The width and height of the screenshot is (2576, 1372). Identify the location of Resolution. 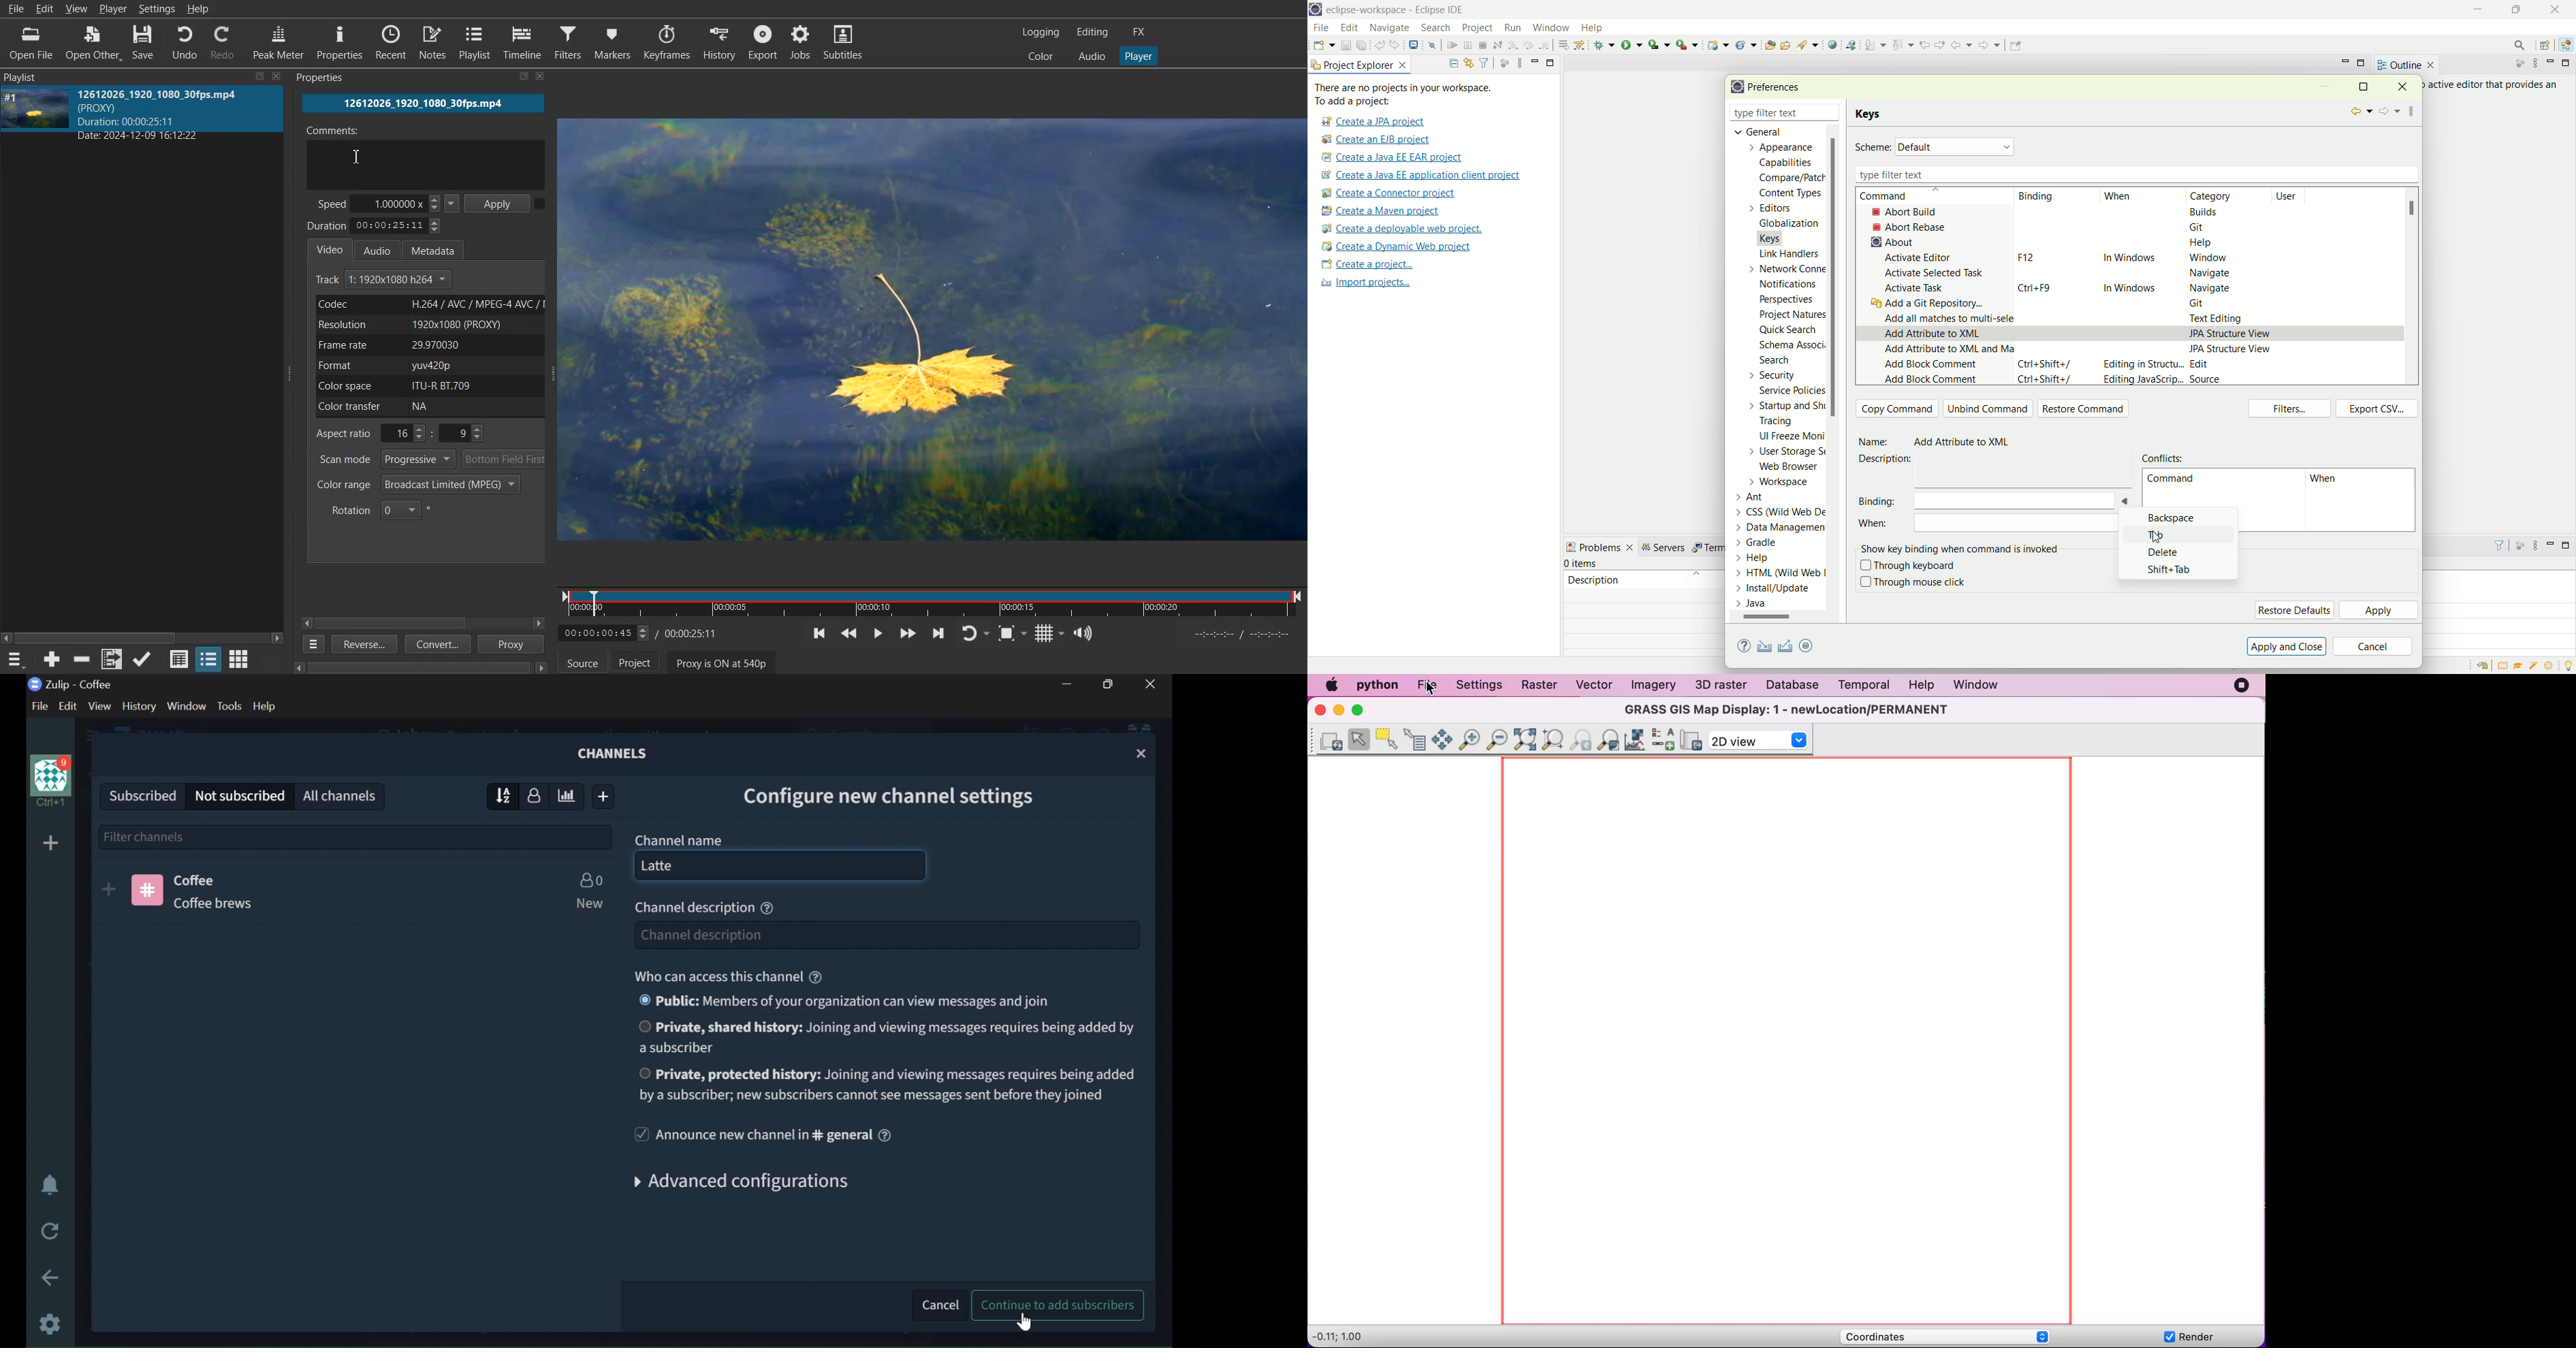
(428, 324).